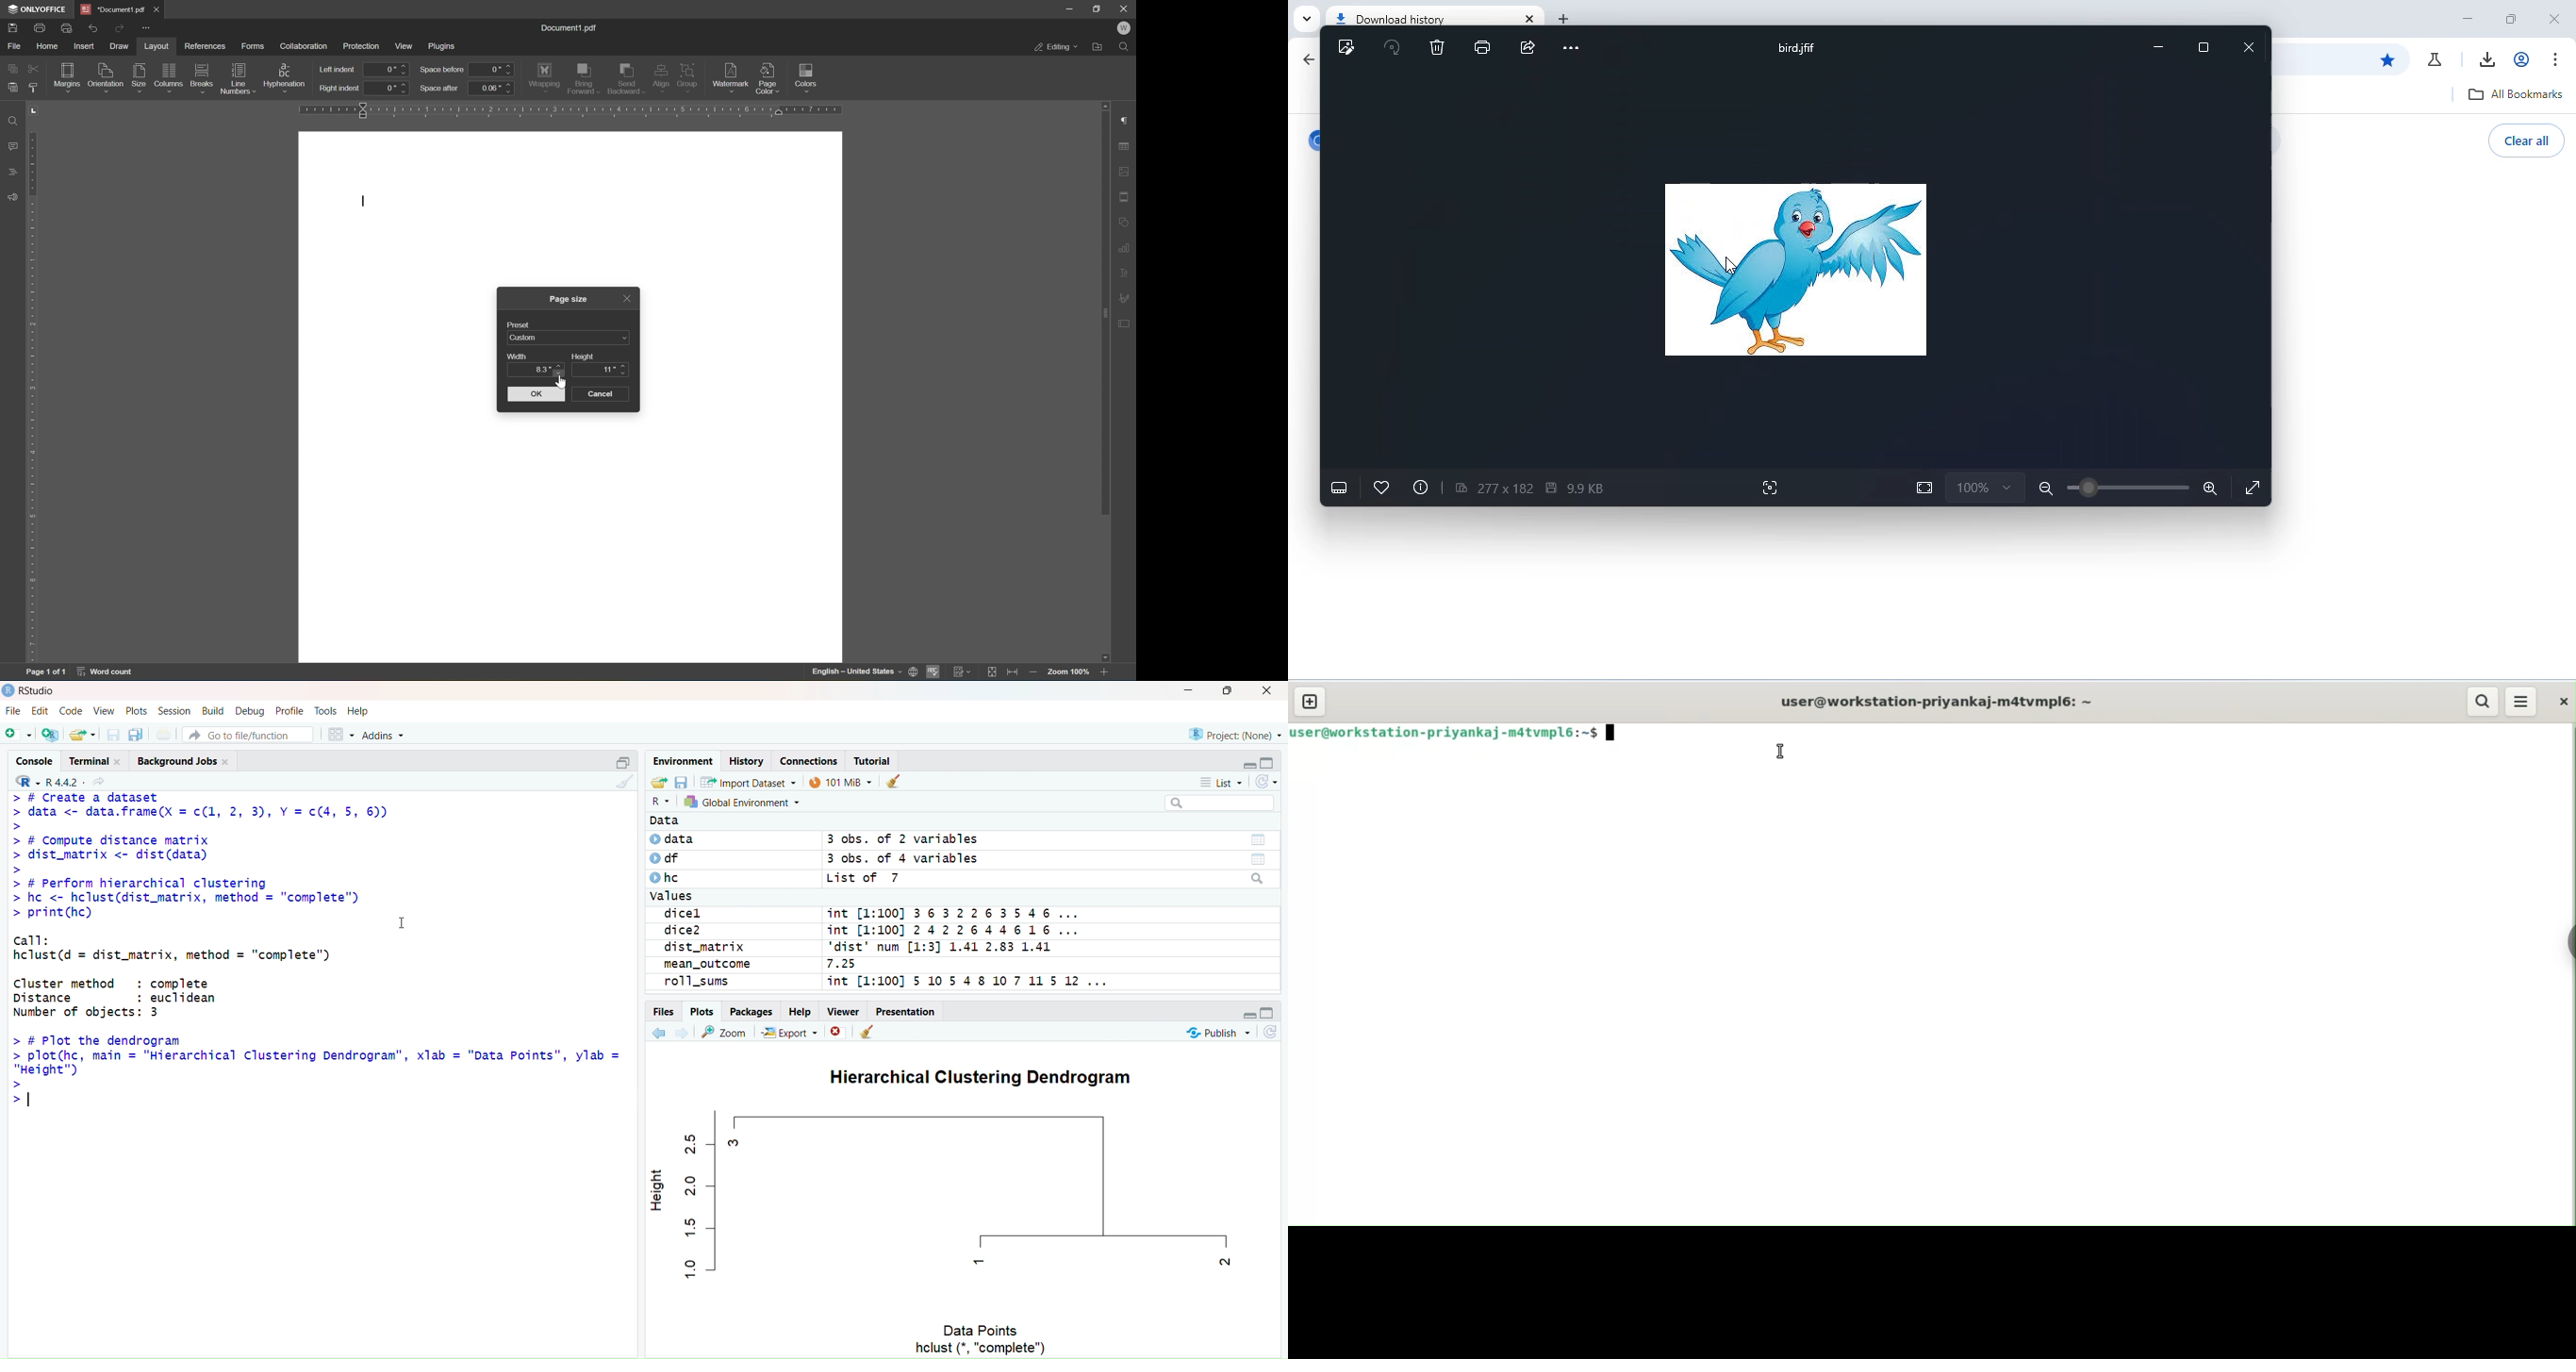  Describe the element at coordinates (1271, 782) in the screenshot. I see `Refresh the list of objects in the environment` at that location.